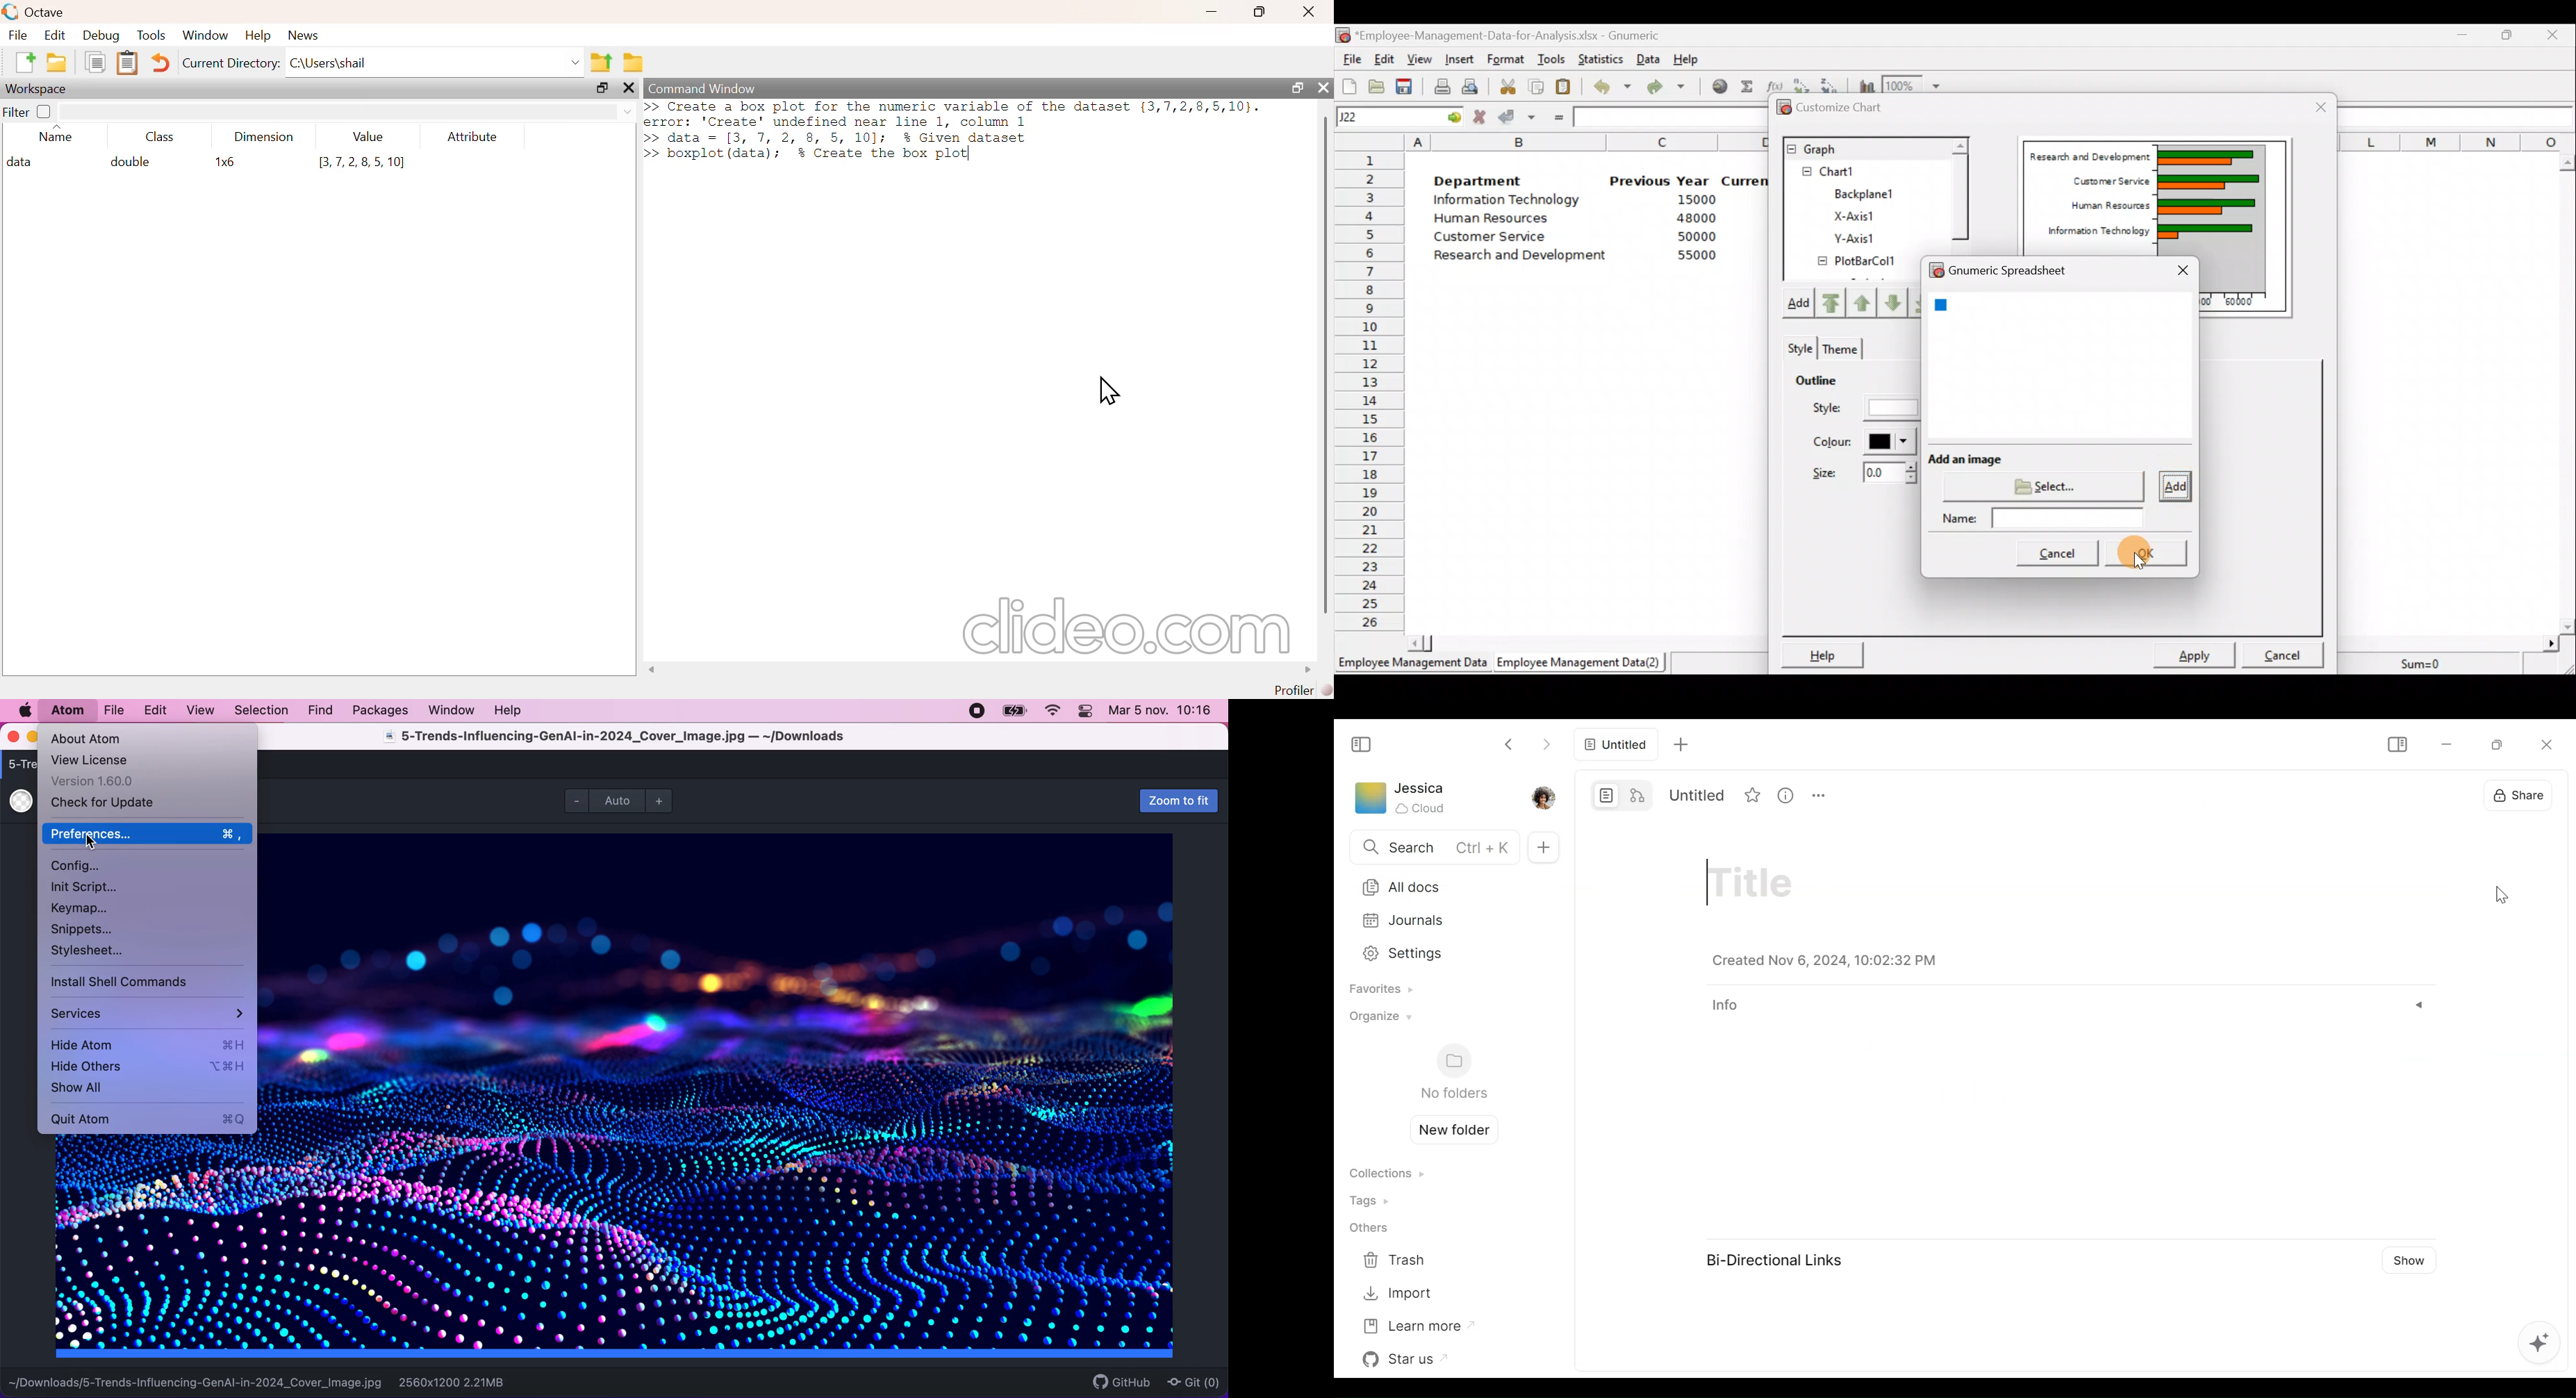  I want to click on help, so click(261, 35).